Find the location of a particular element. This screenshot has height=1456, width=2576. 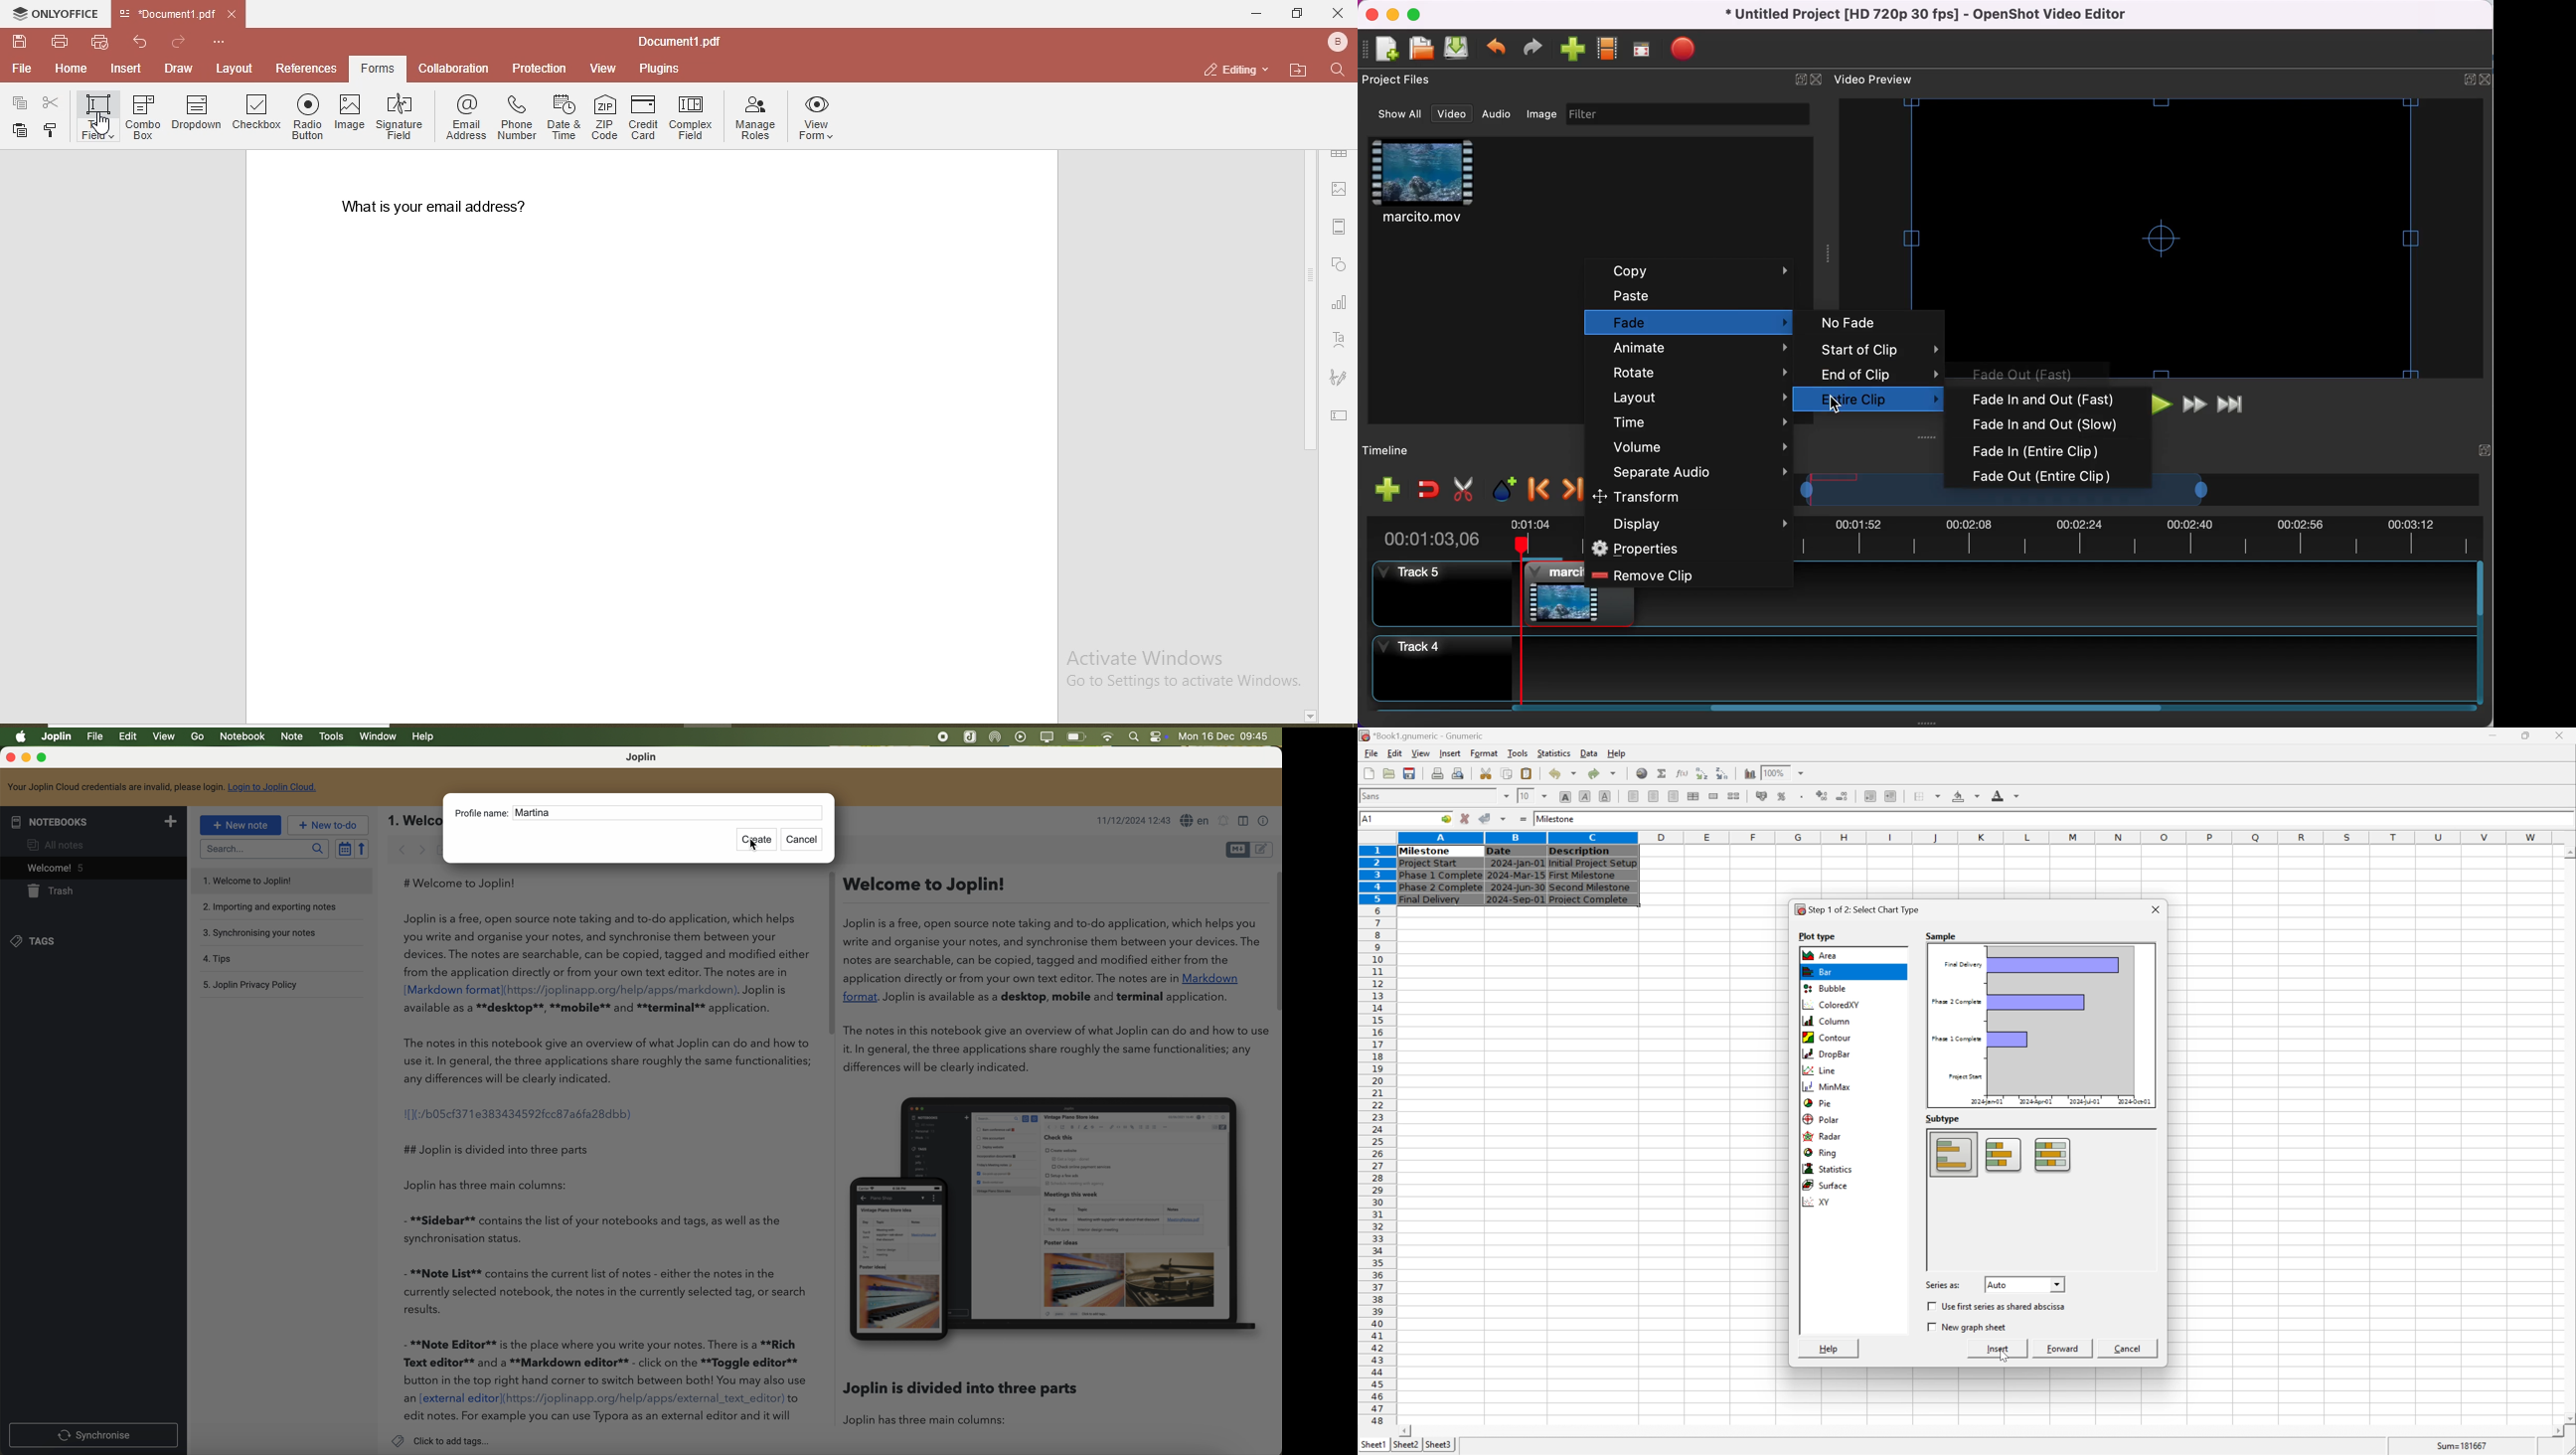

(https://joplinapp.org/help/apps/external_text_editor) is located at coordinates (644, 1399).